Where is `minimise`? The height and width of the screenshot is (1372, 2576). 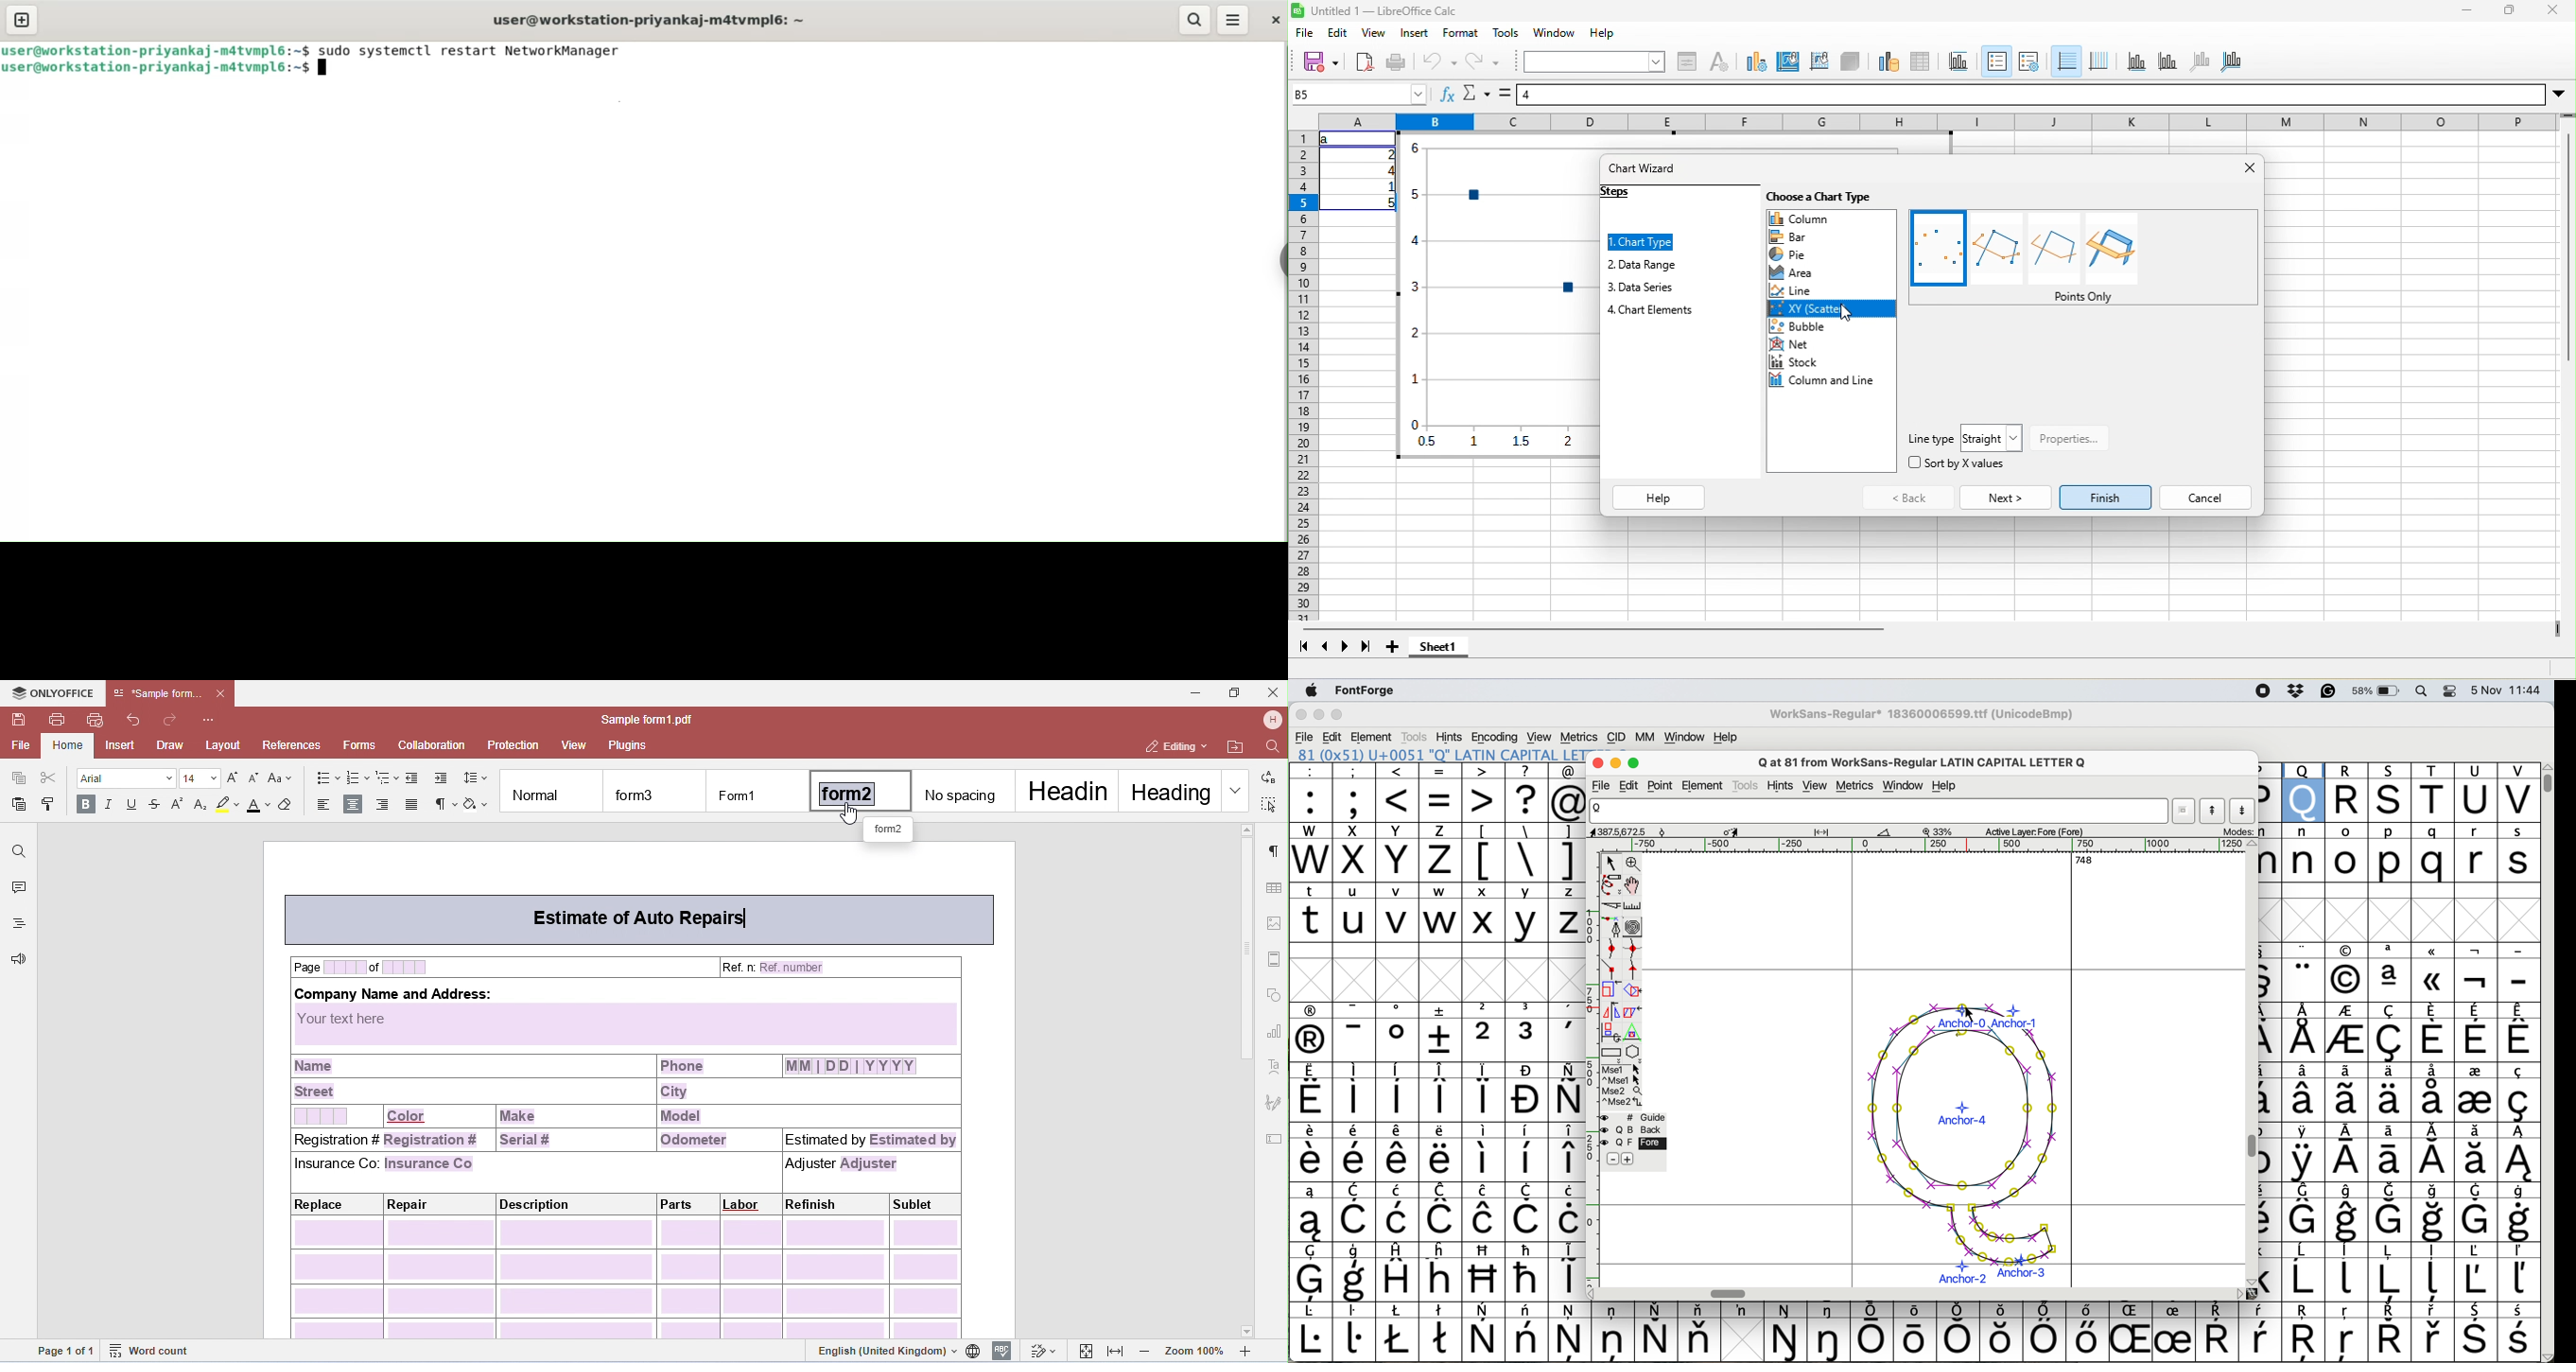 minimise is located at coordinates (1616, 763).